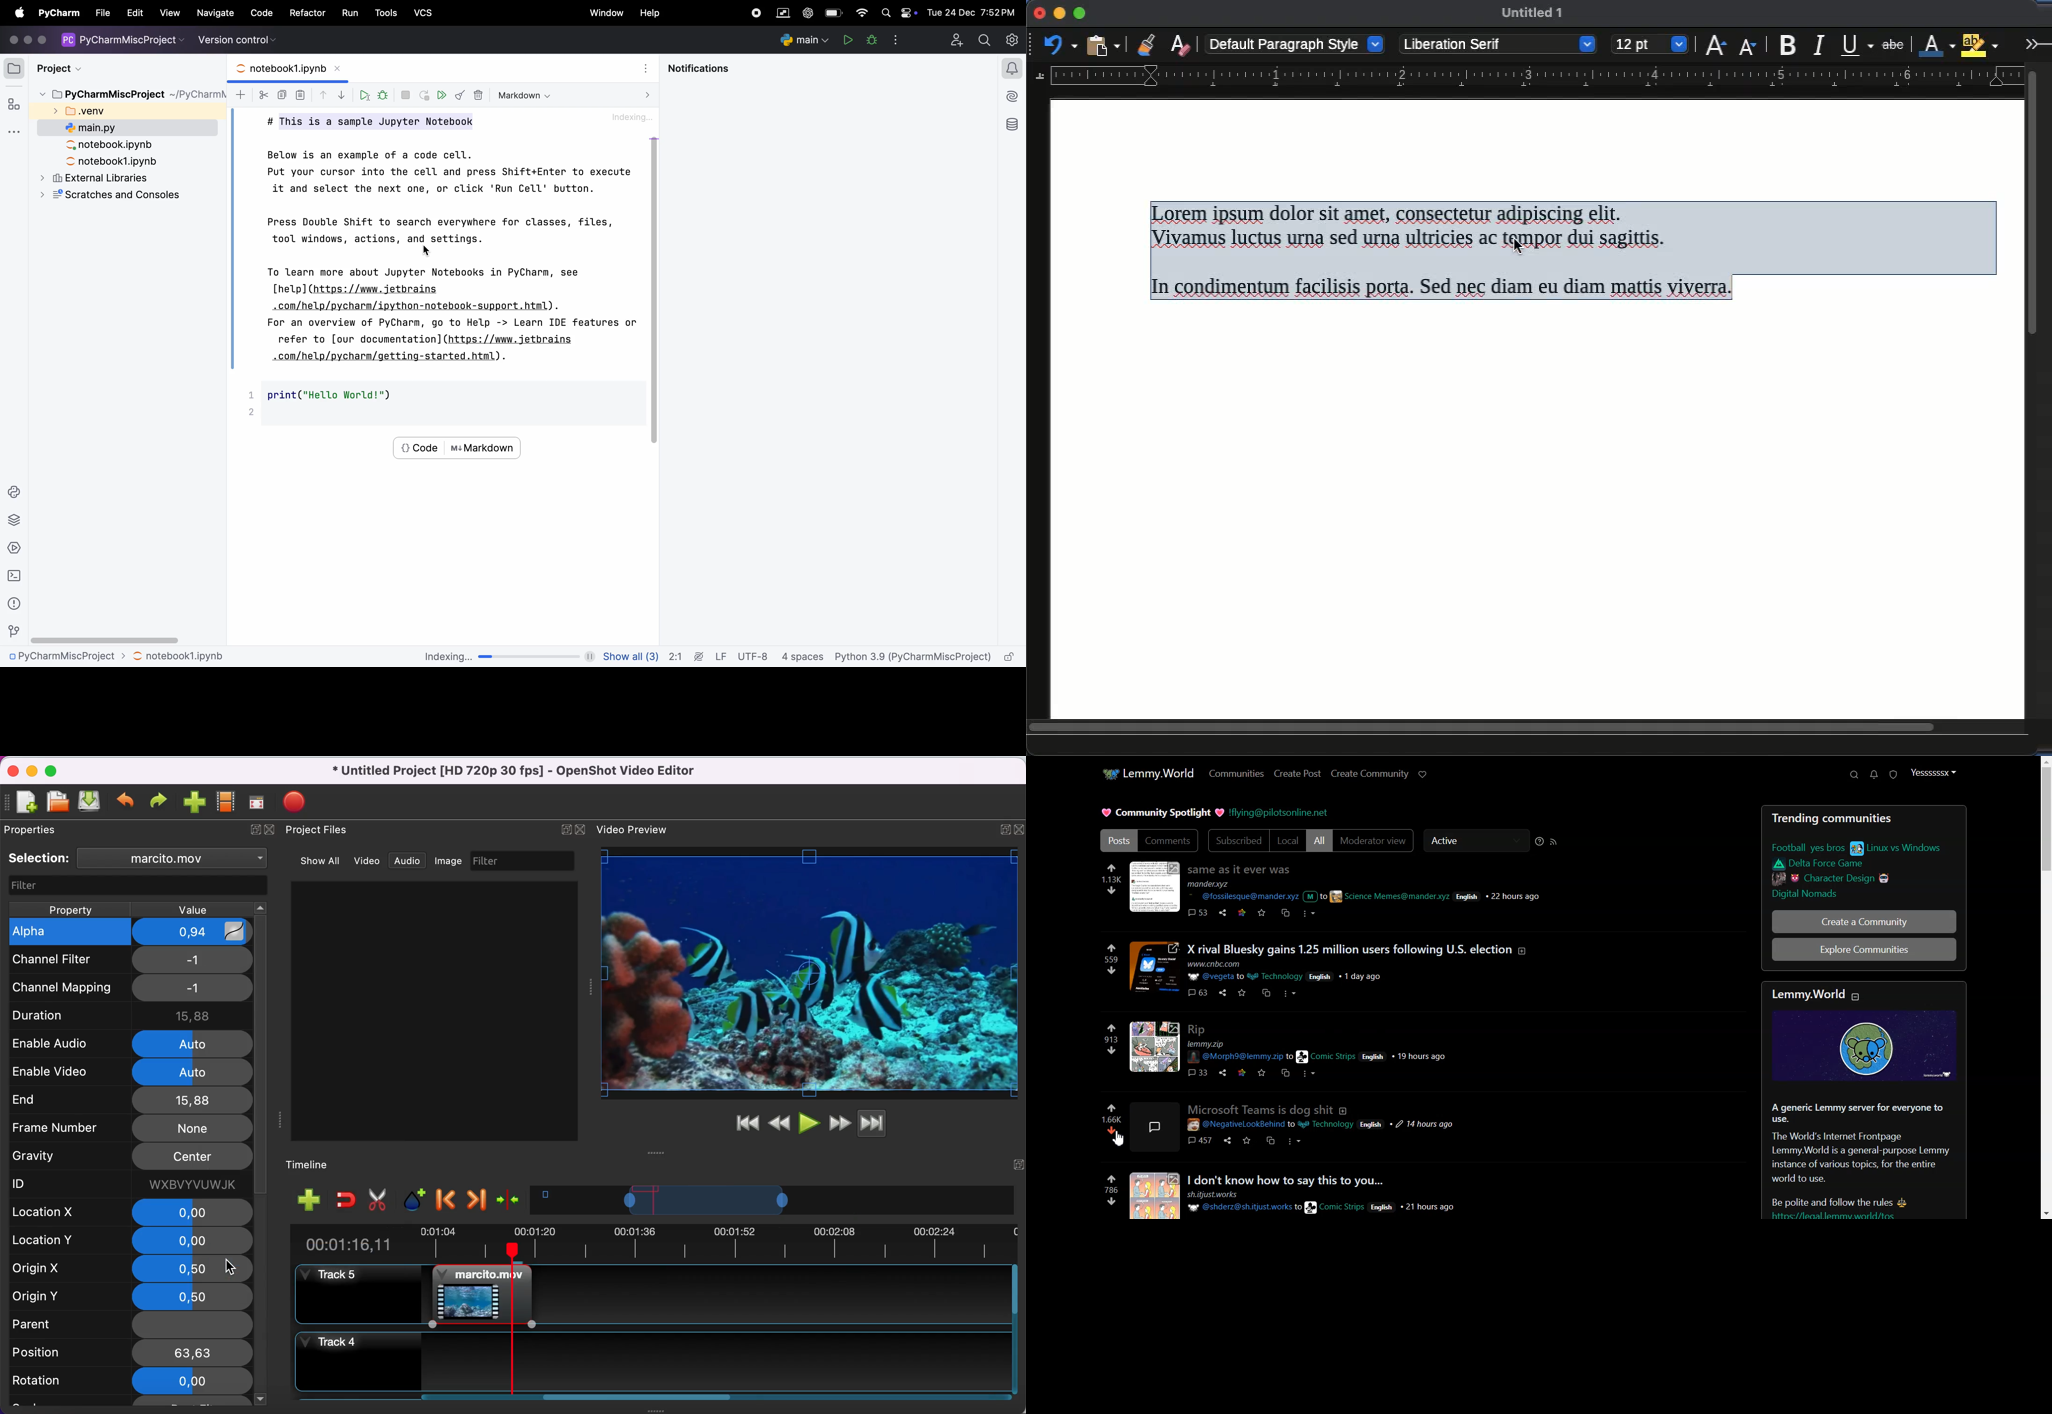 Image resolution: width=2072 pixels, height=1428 pixels. I want to click on underline , so click(1858, 45).